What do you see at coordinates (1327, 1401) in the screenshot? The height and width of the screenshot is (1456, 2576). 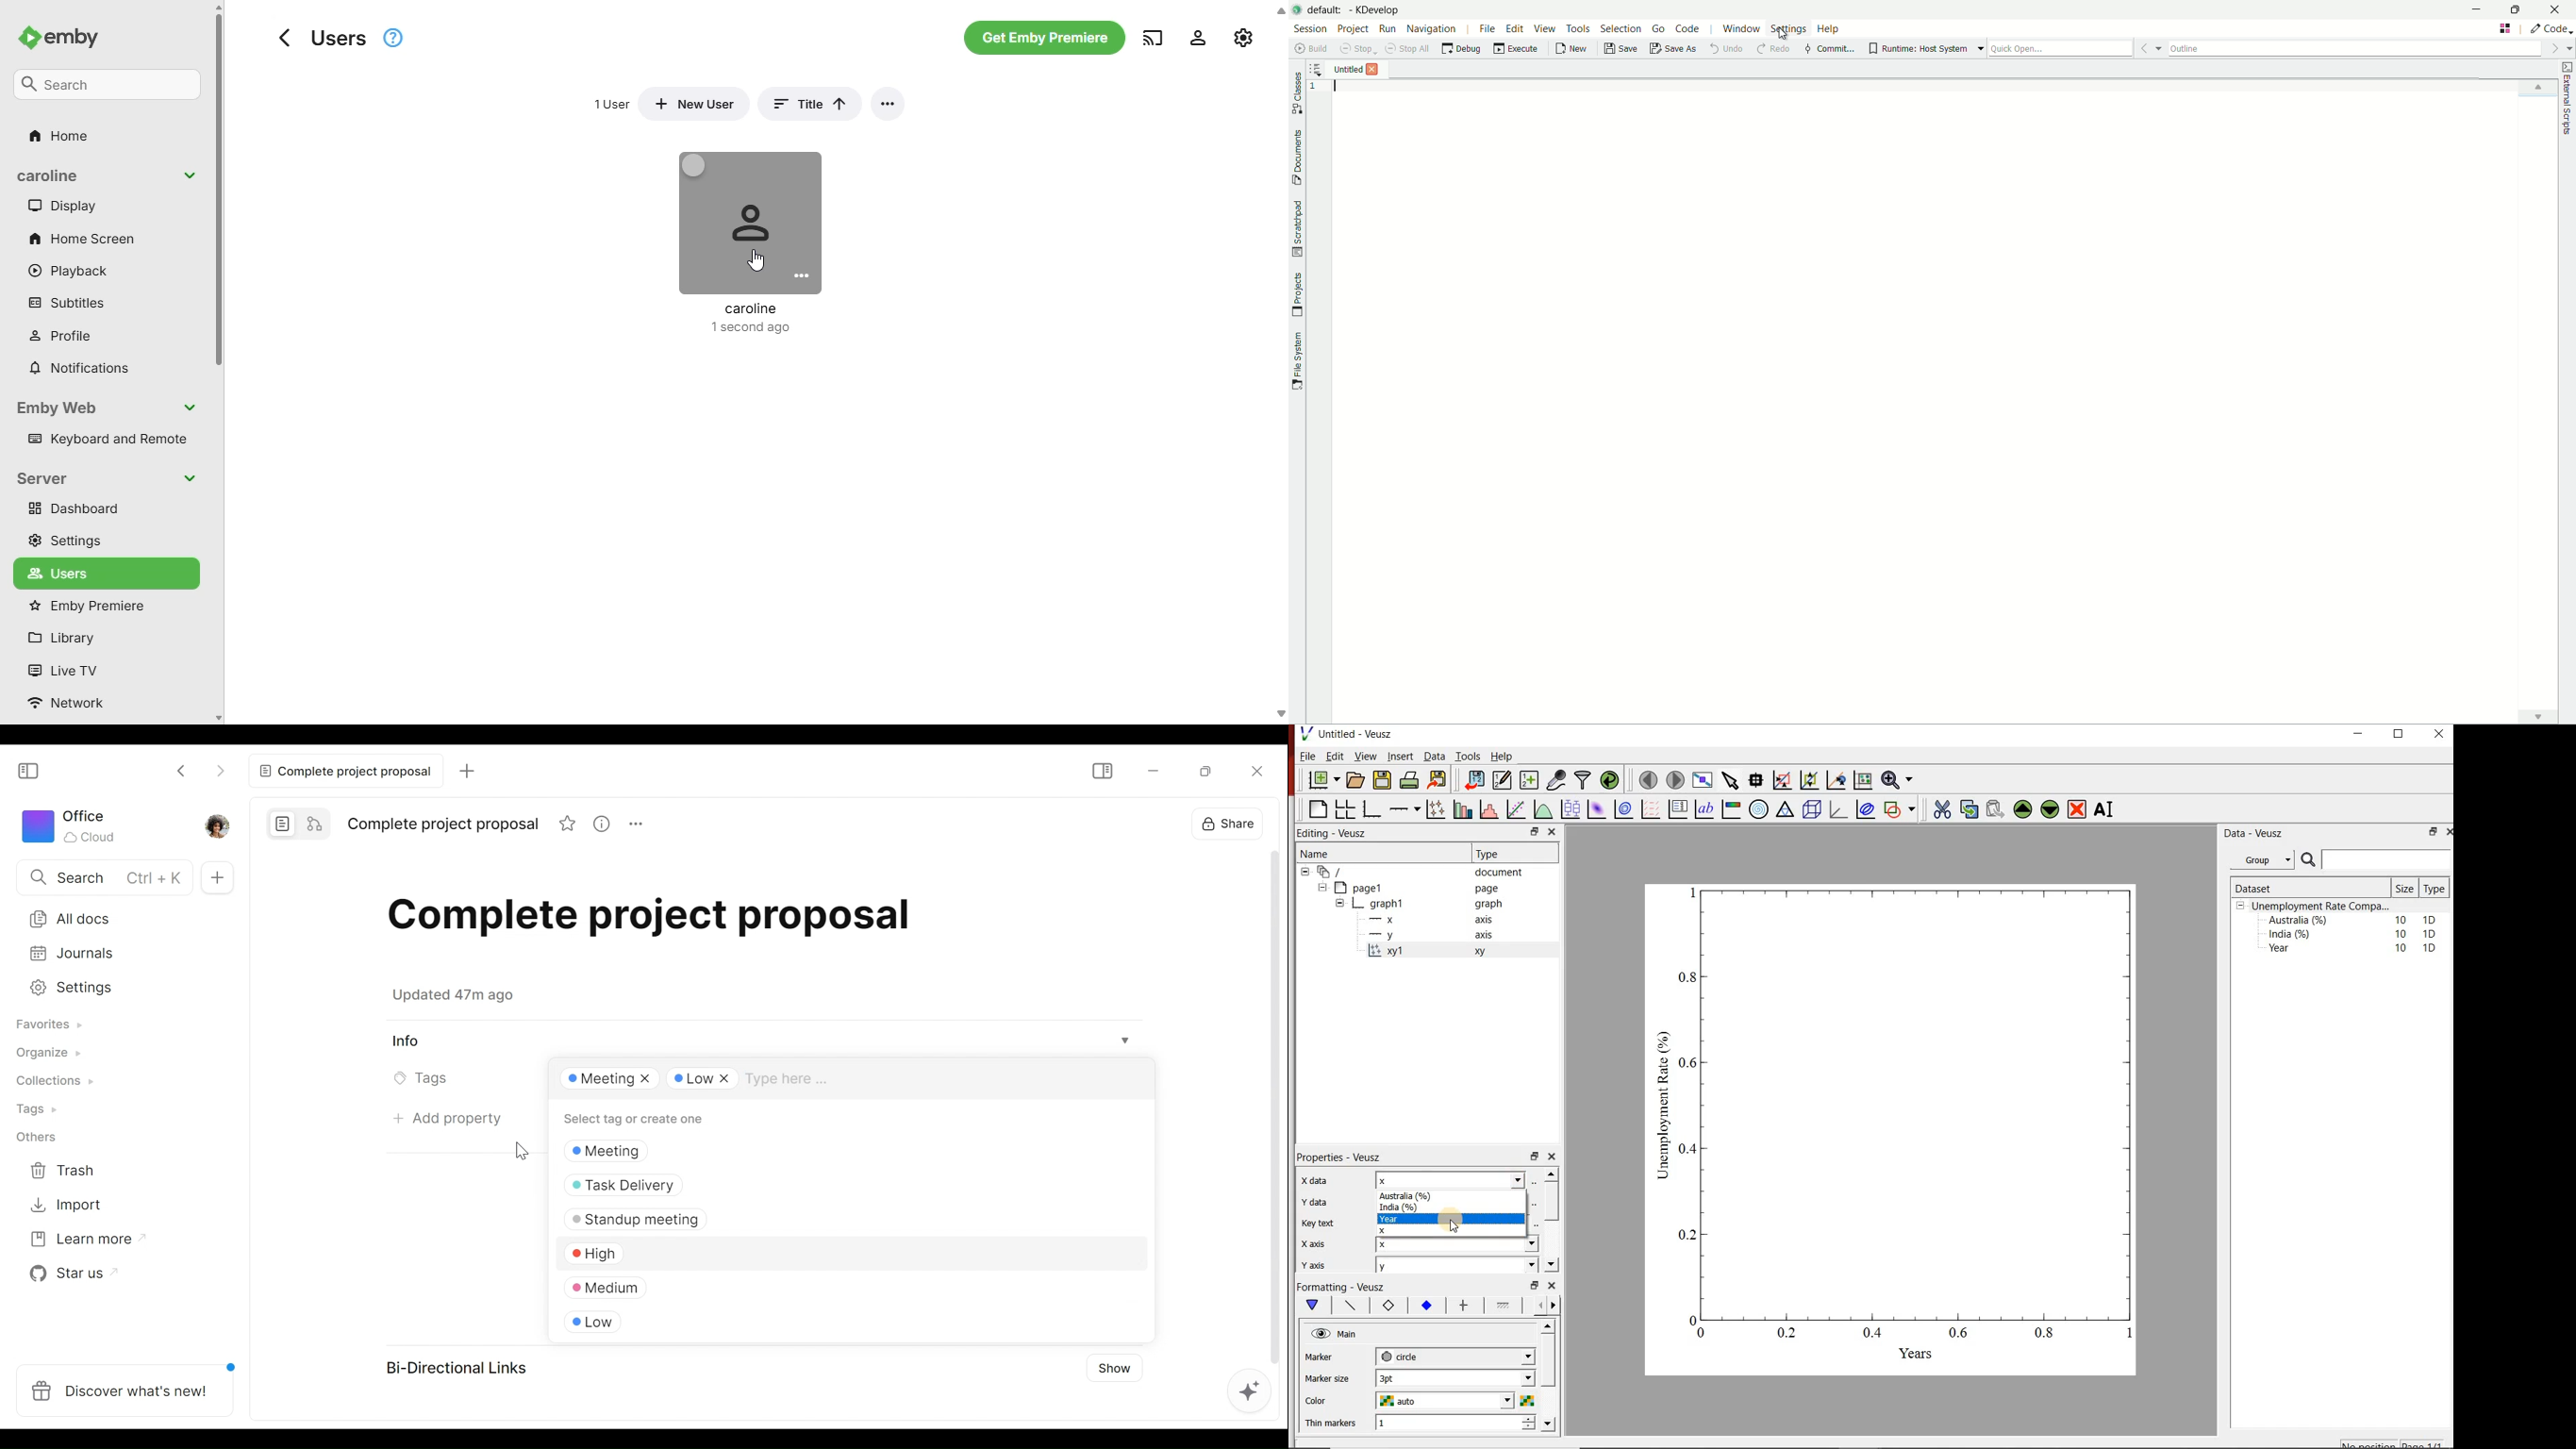 I see `color` at bounding box center [1327, 1401].